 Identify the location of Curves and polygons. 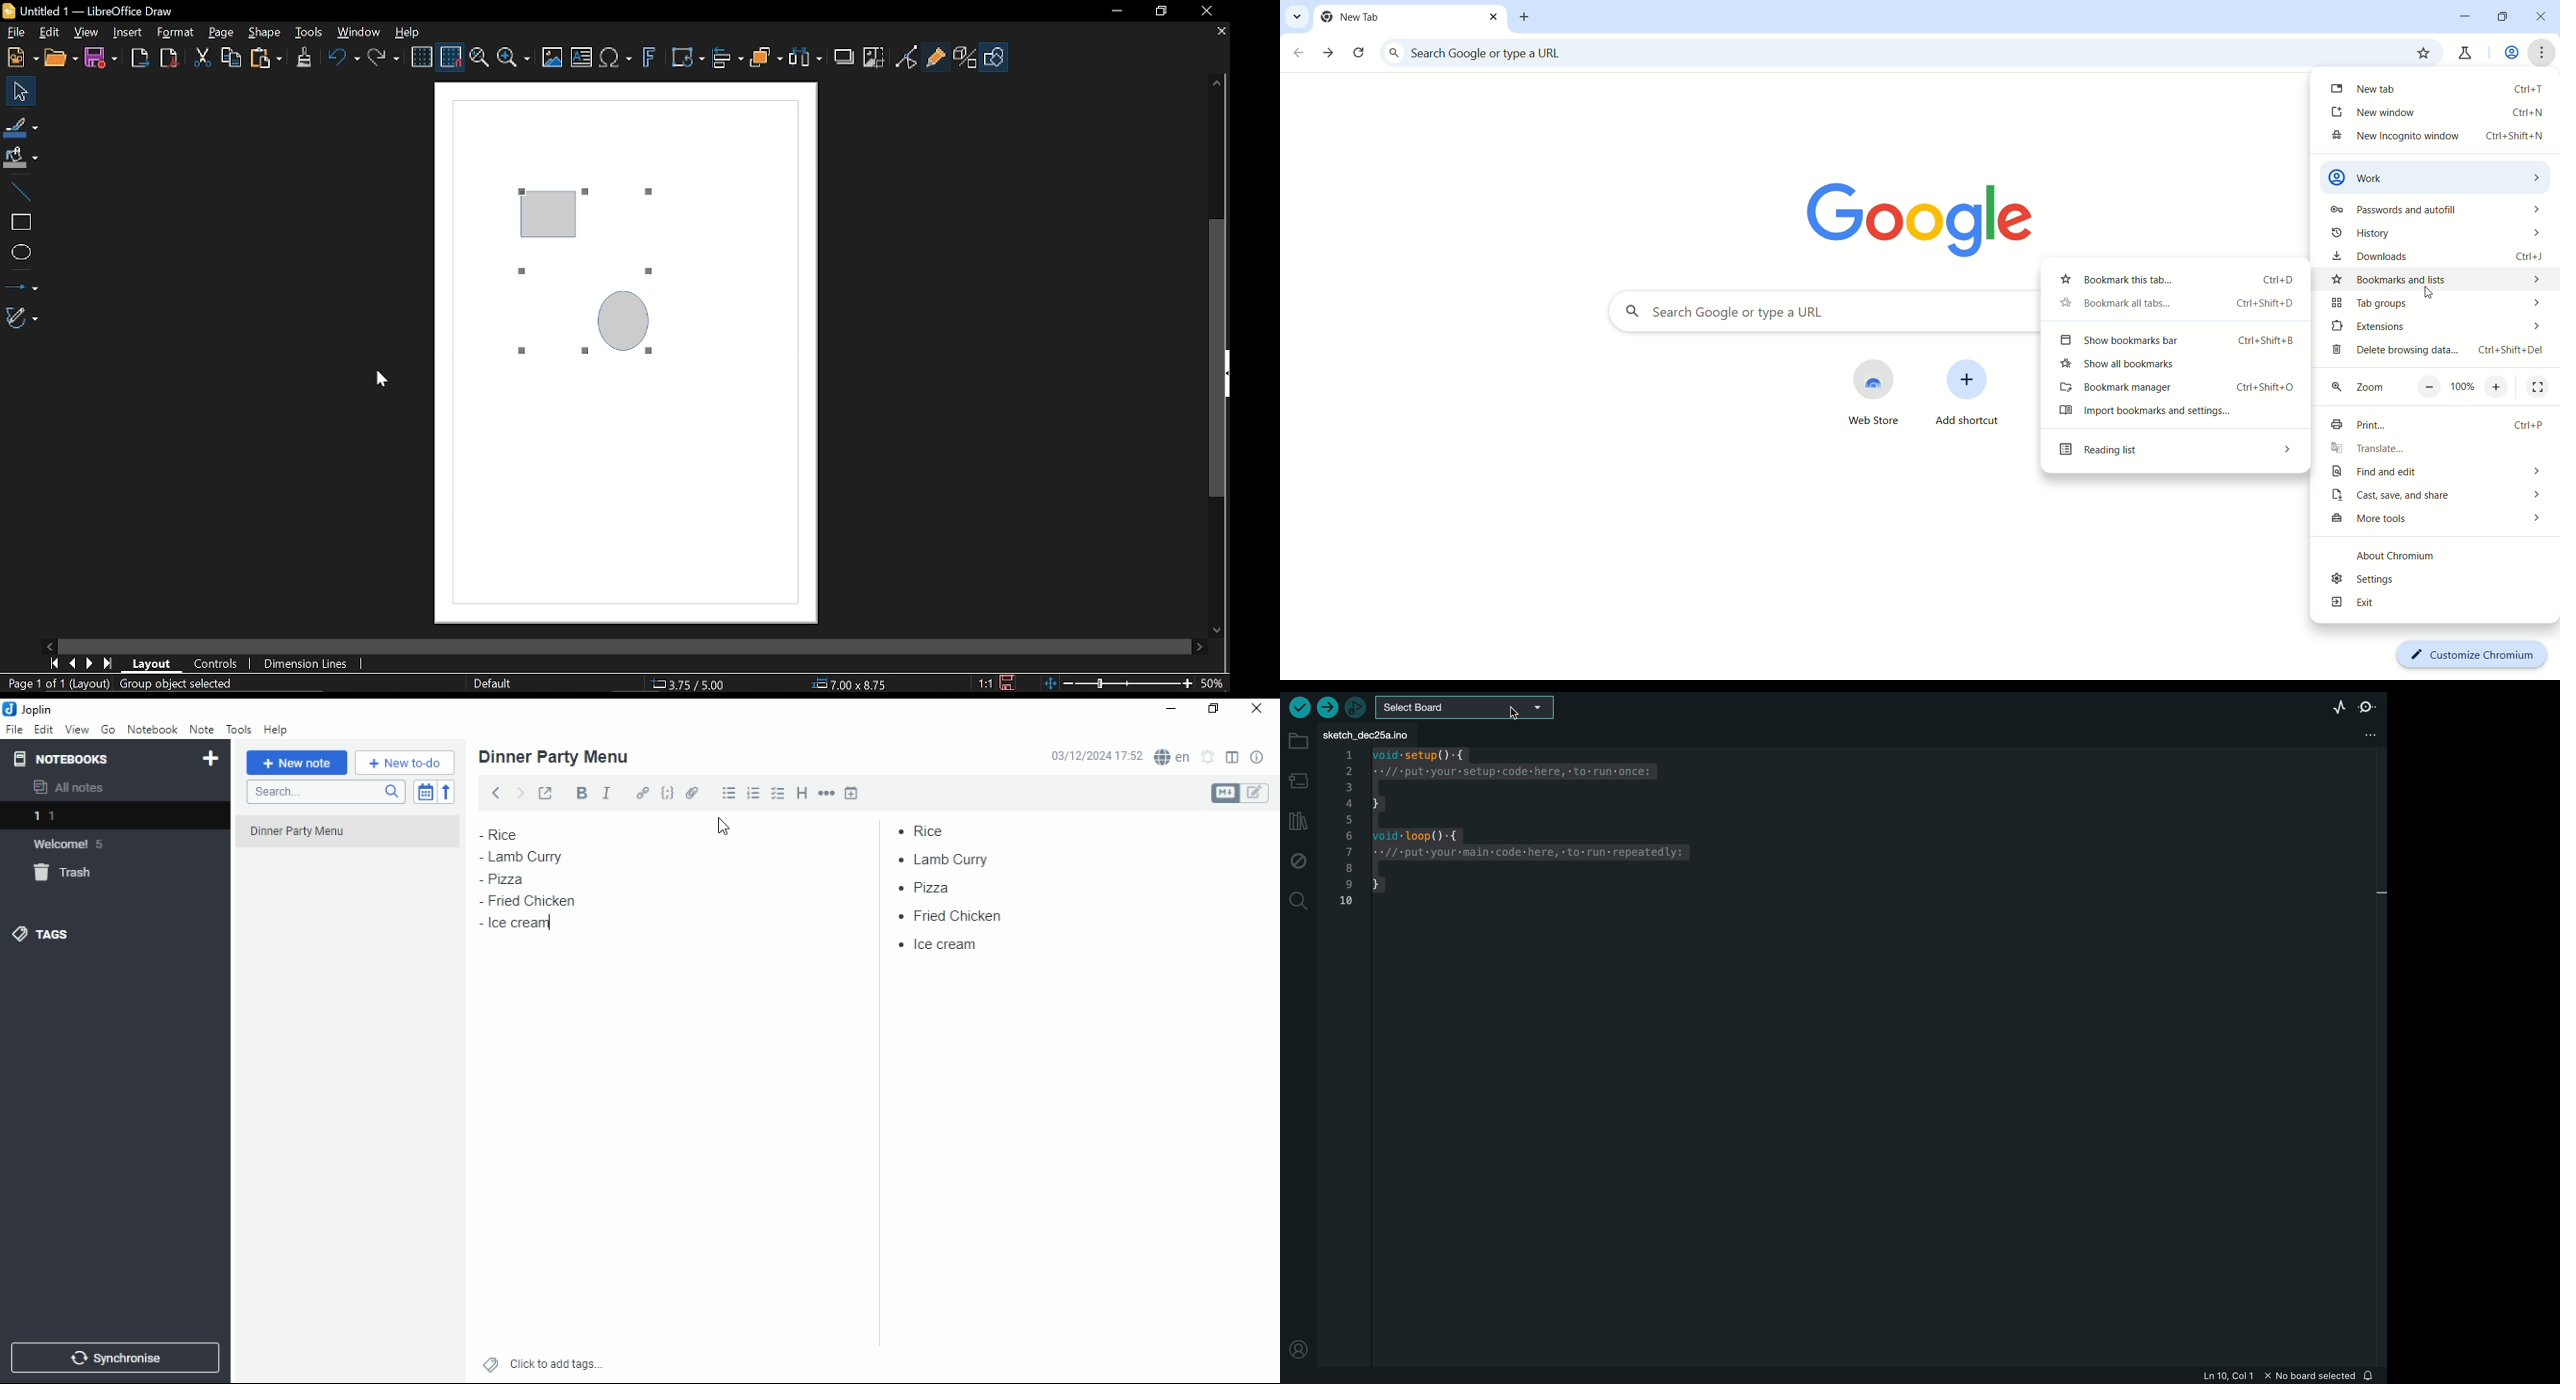
(19, 316).